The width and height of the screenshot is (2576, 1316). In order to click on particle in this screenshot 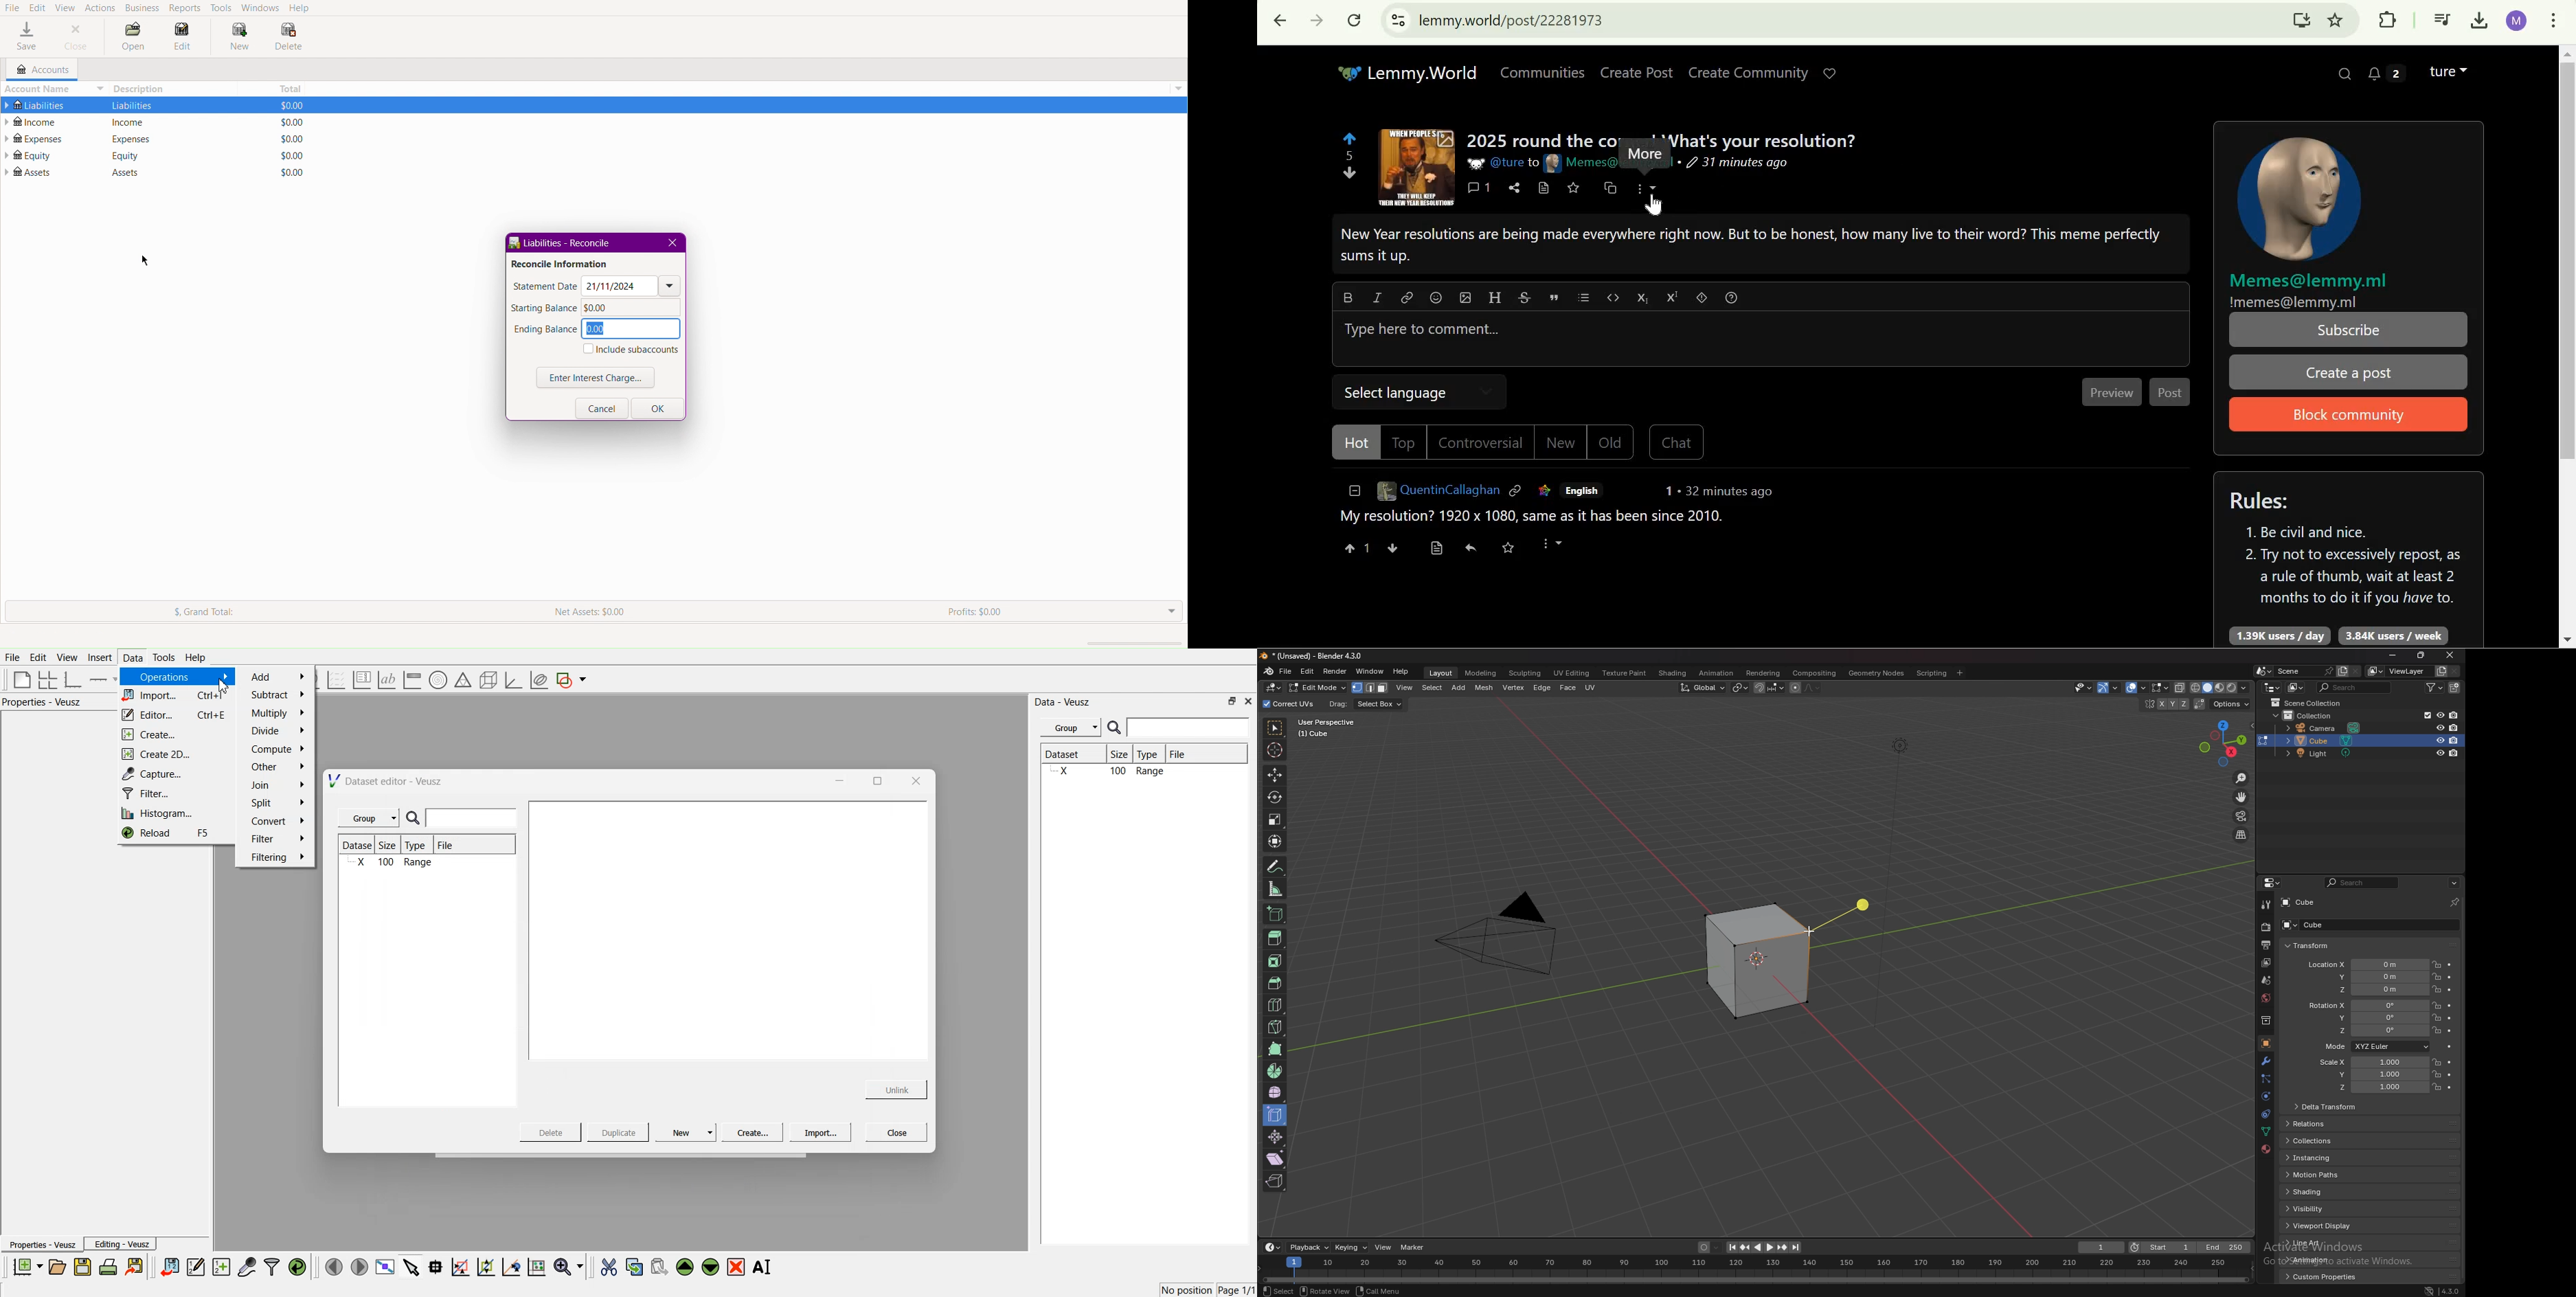, I will do `click(2266, 1079)`.